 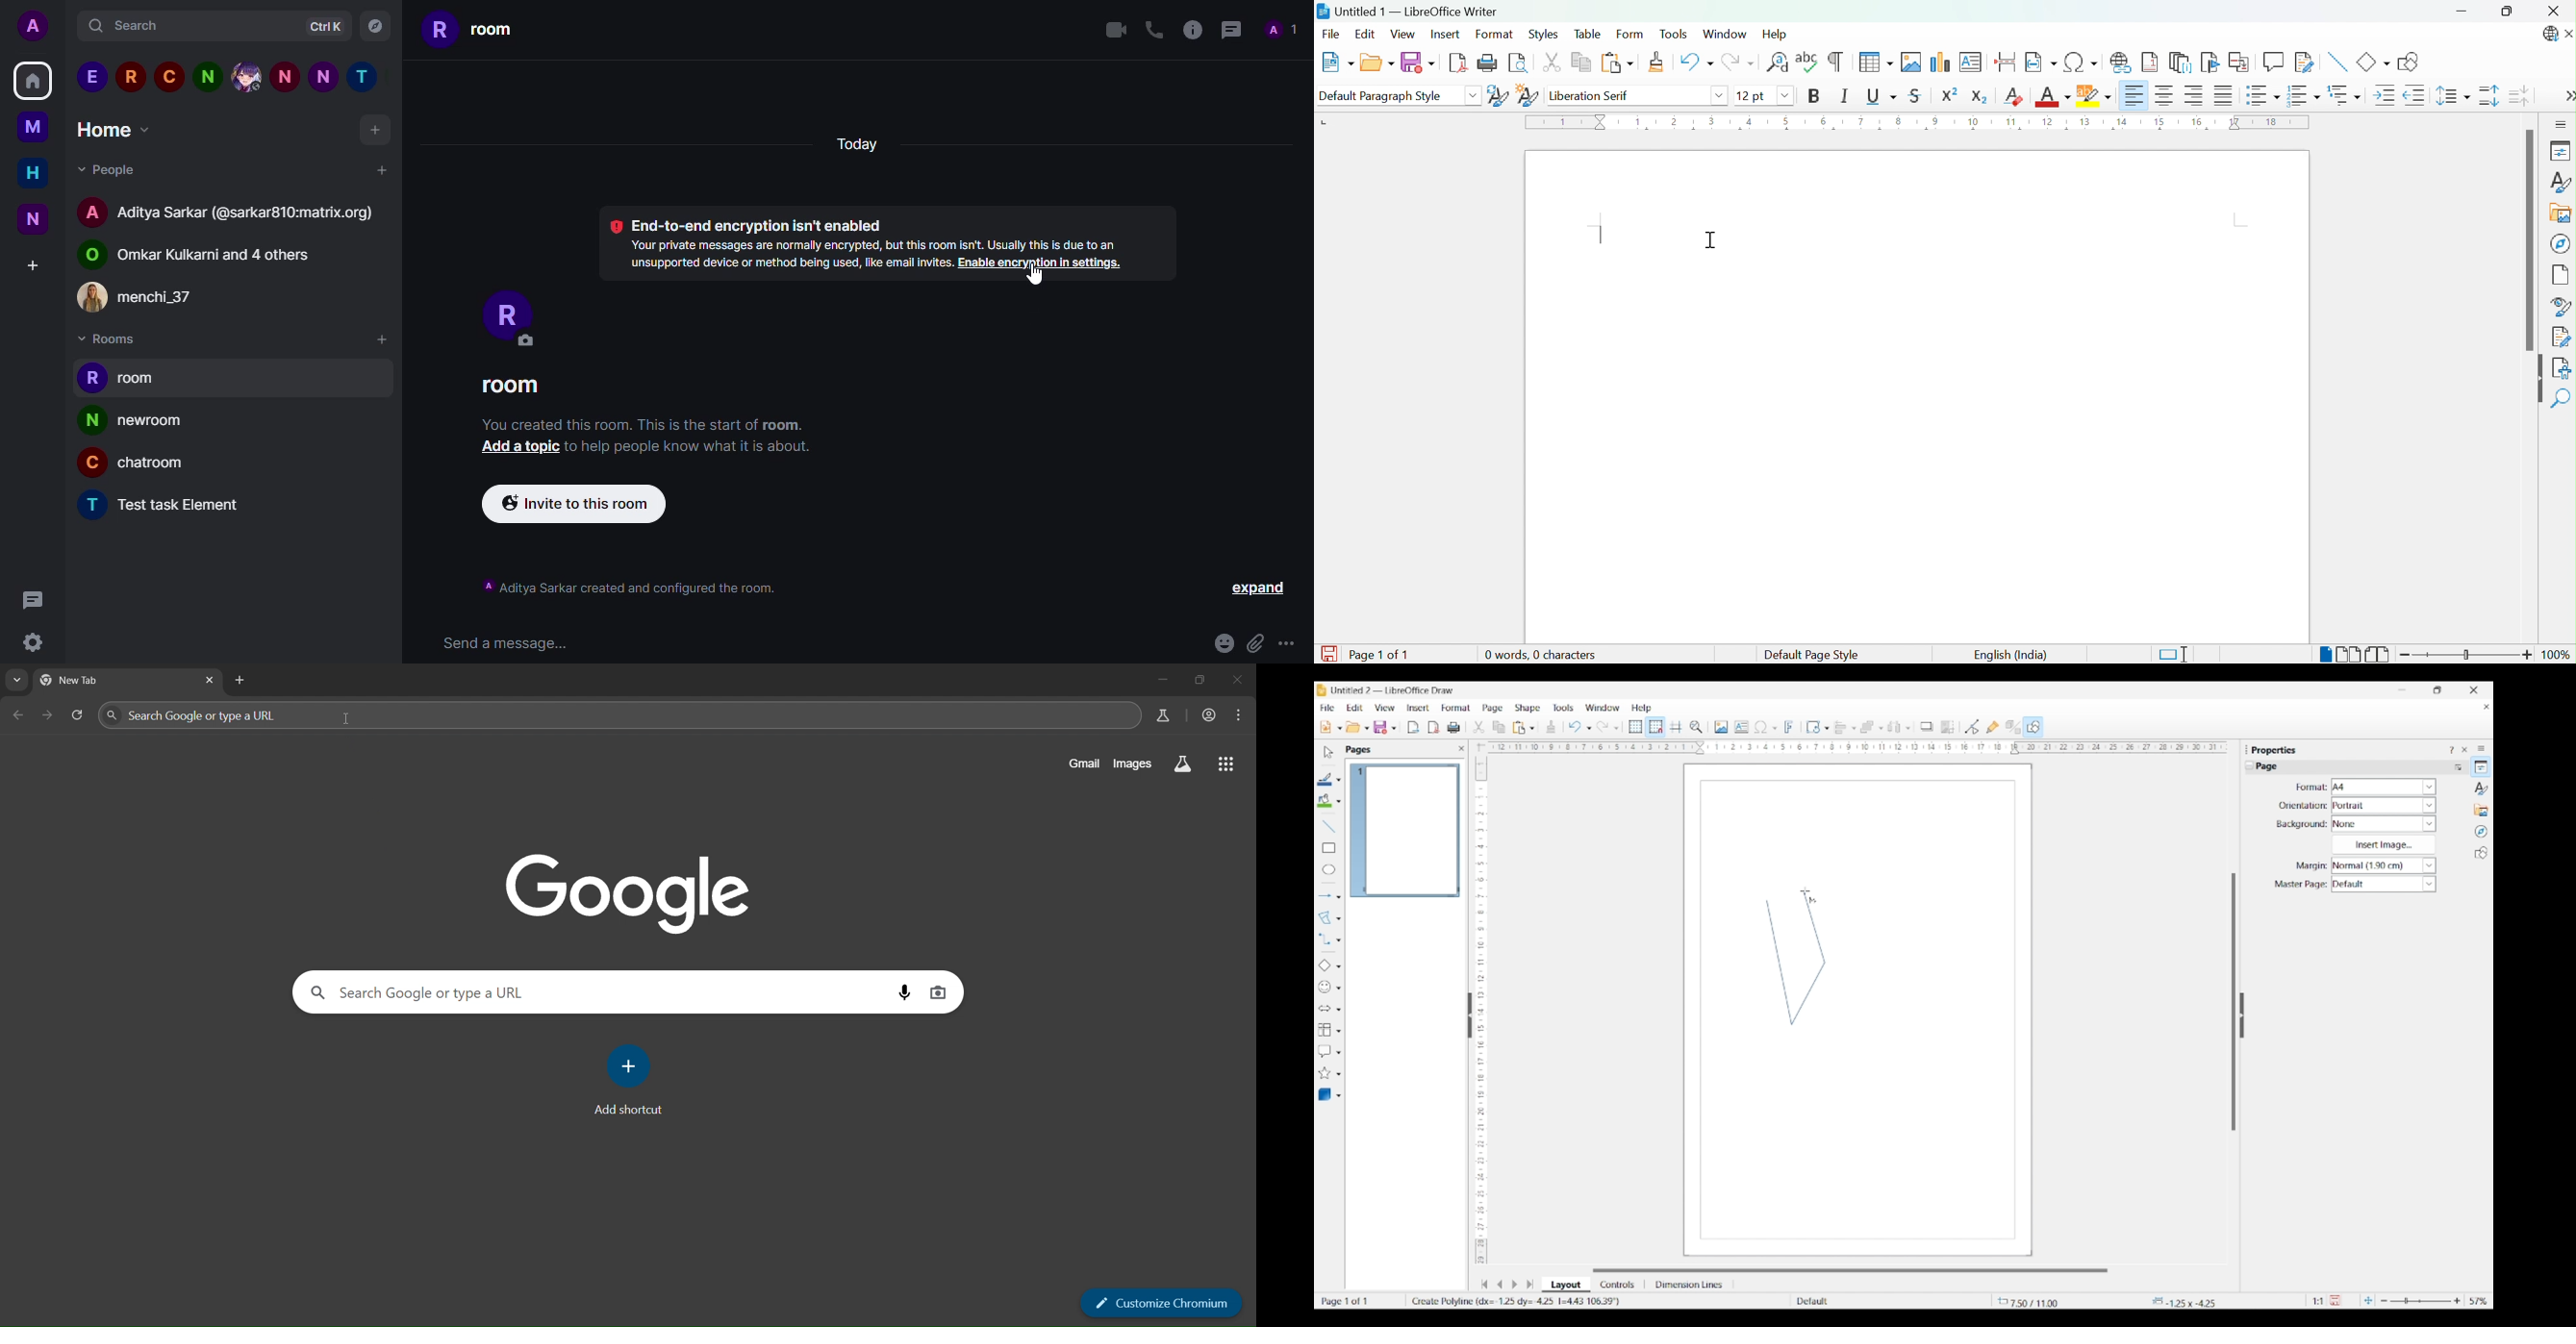 I want to click on Selected new document, so click(x=1326, y=727).